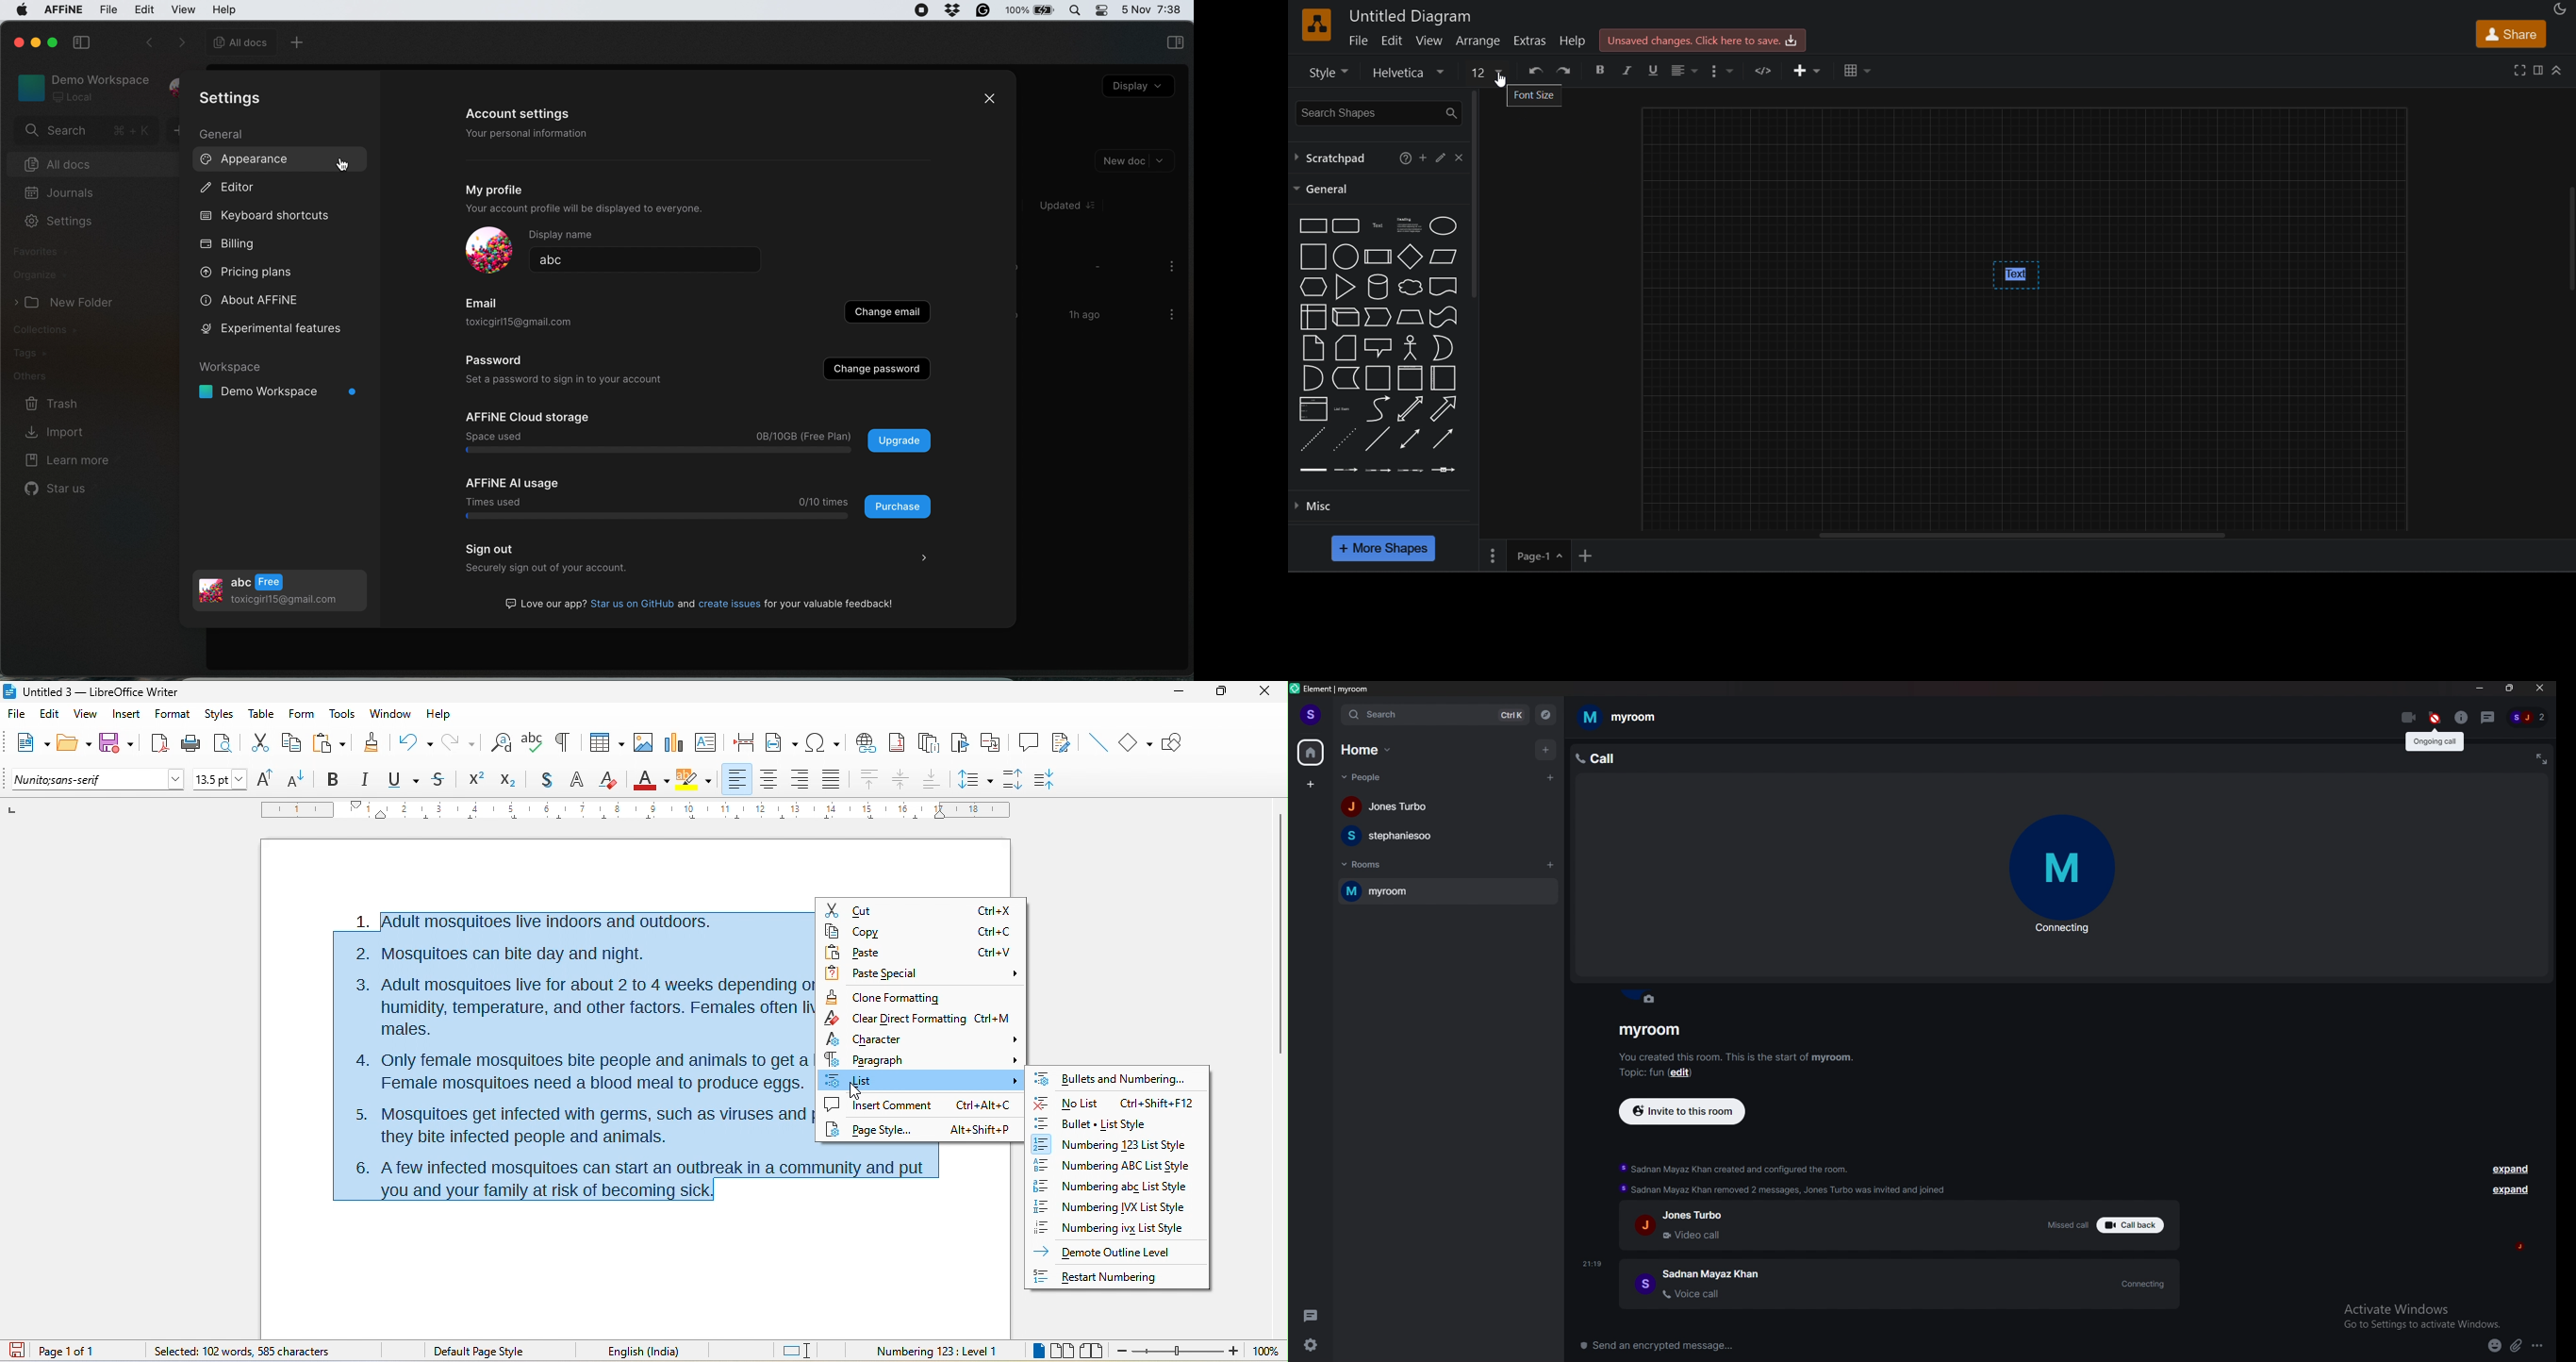 The width and height of the screenshot is (2576, 1372). Describe the element at coordinates (2539, 1346) in the screenshot. I see `more options` at that location.